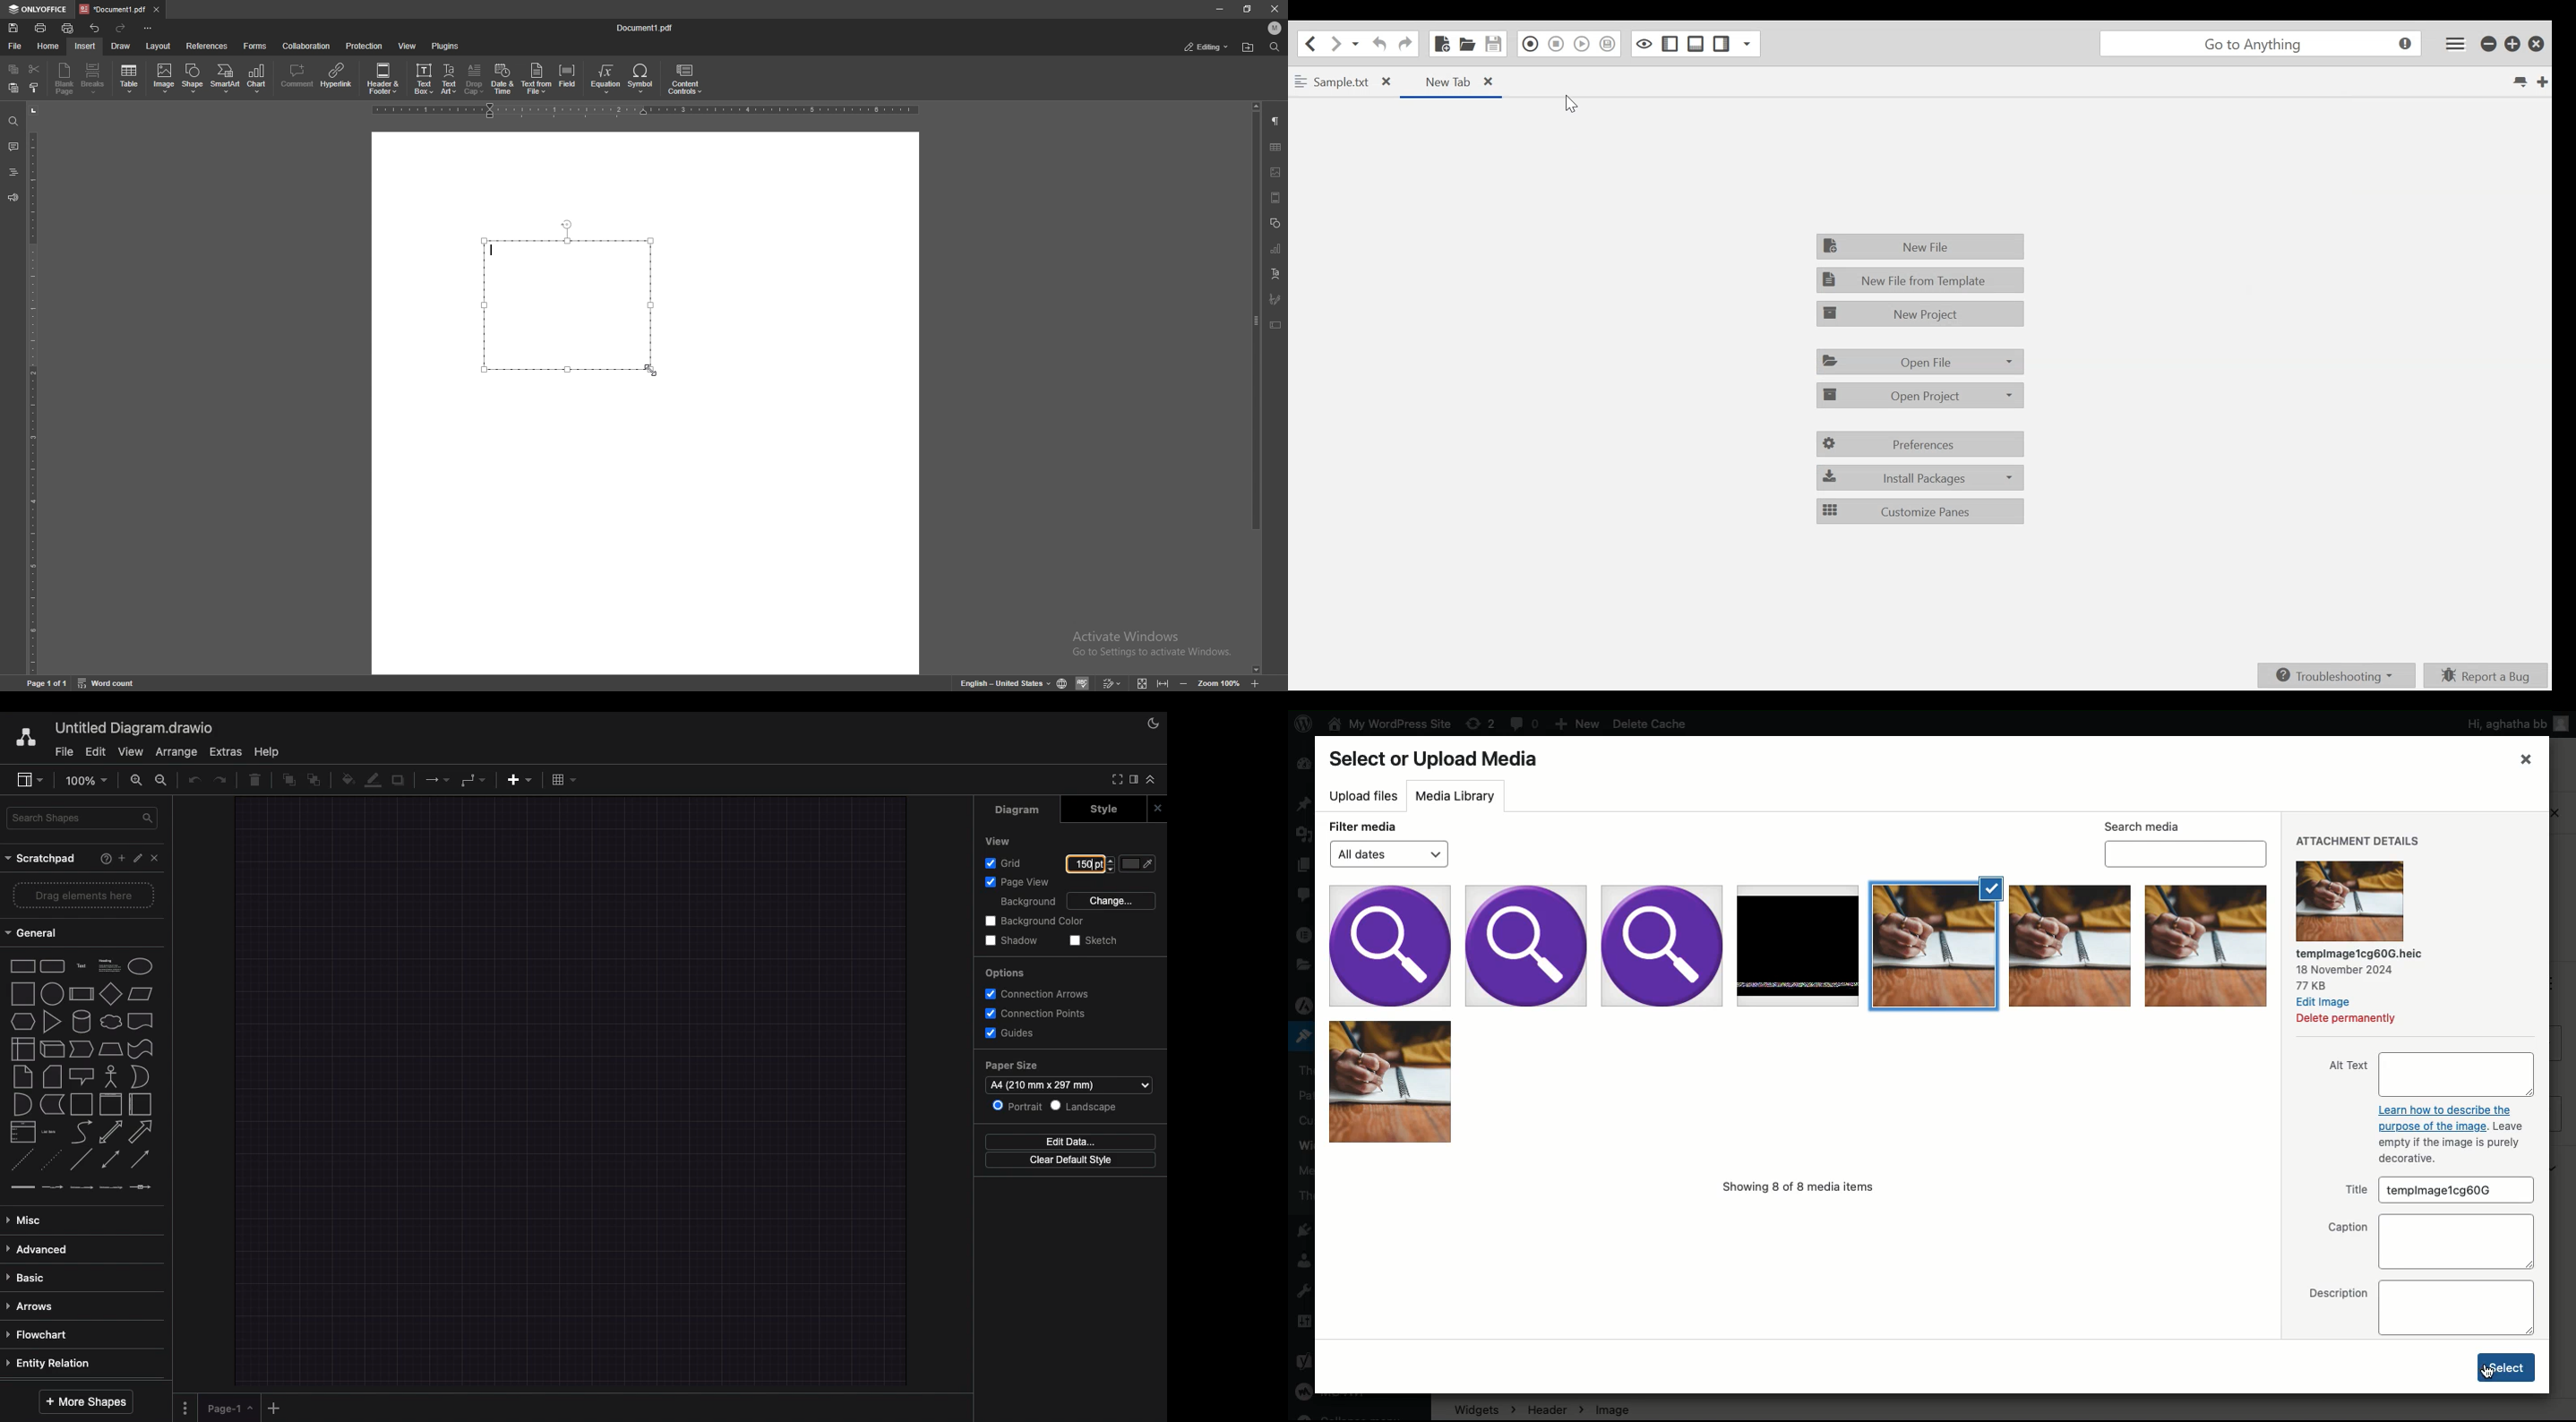 The height and width of the screenshot is (1428, 2576). I want to click on undo, so click(97, 28).